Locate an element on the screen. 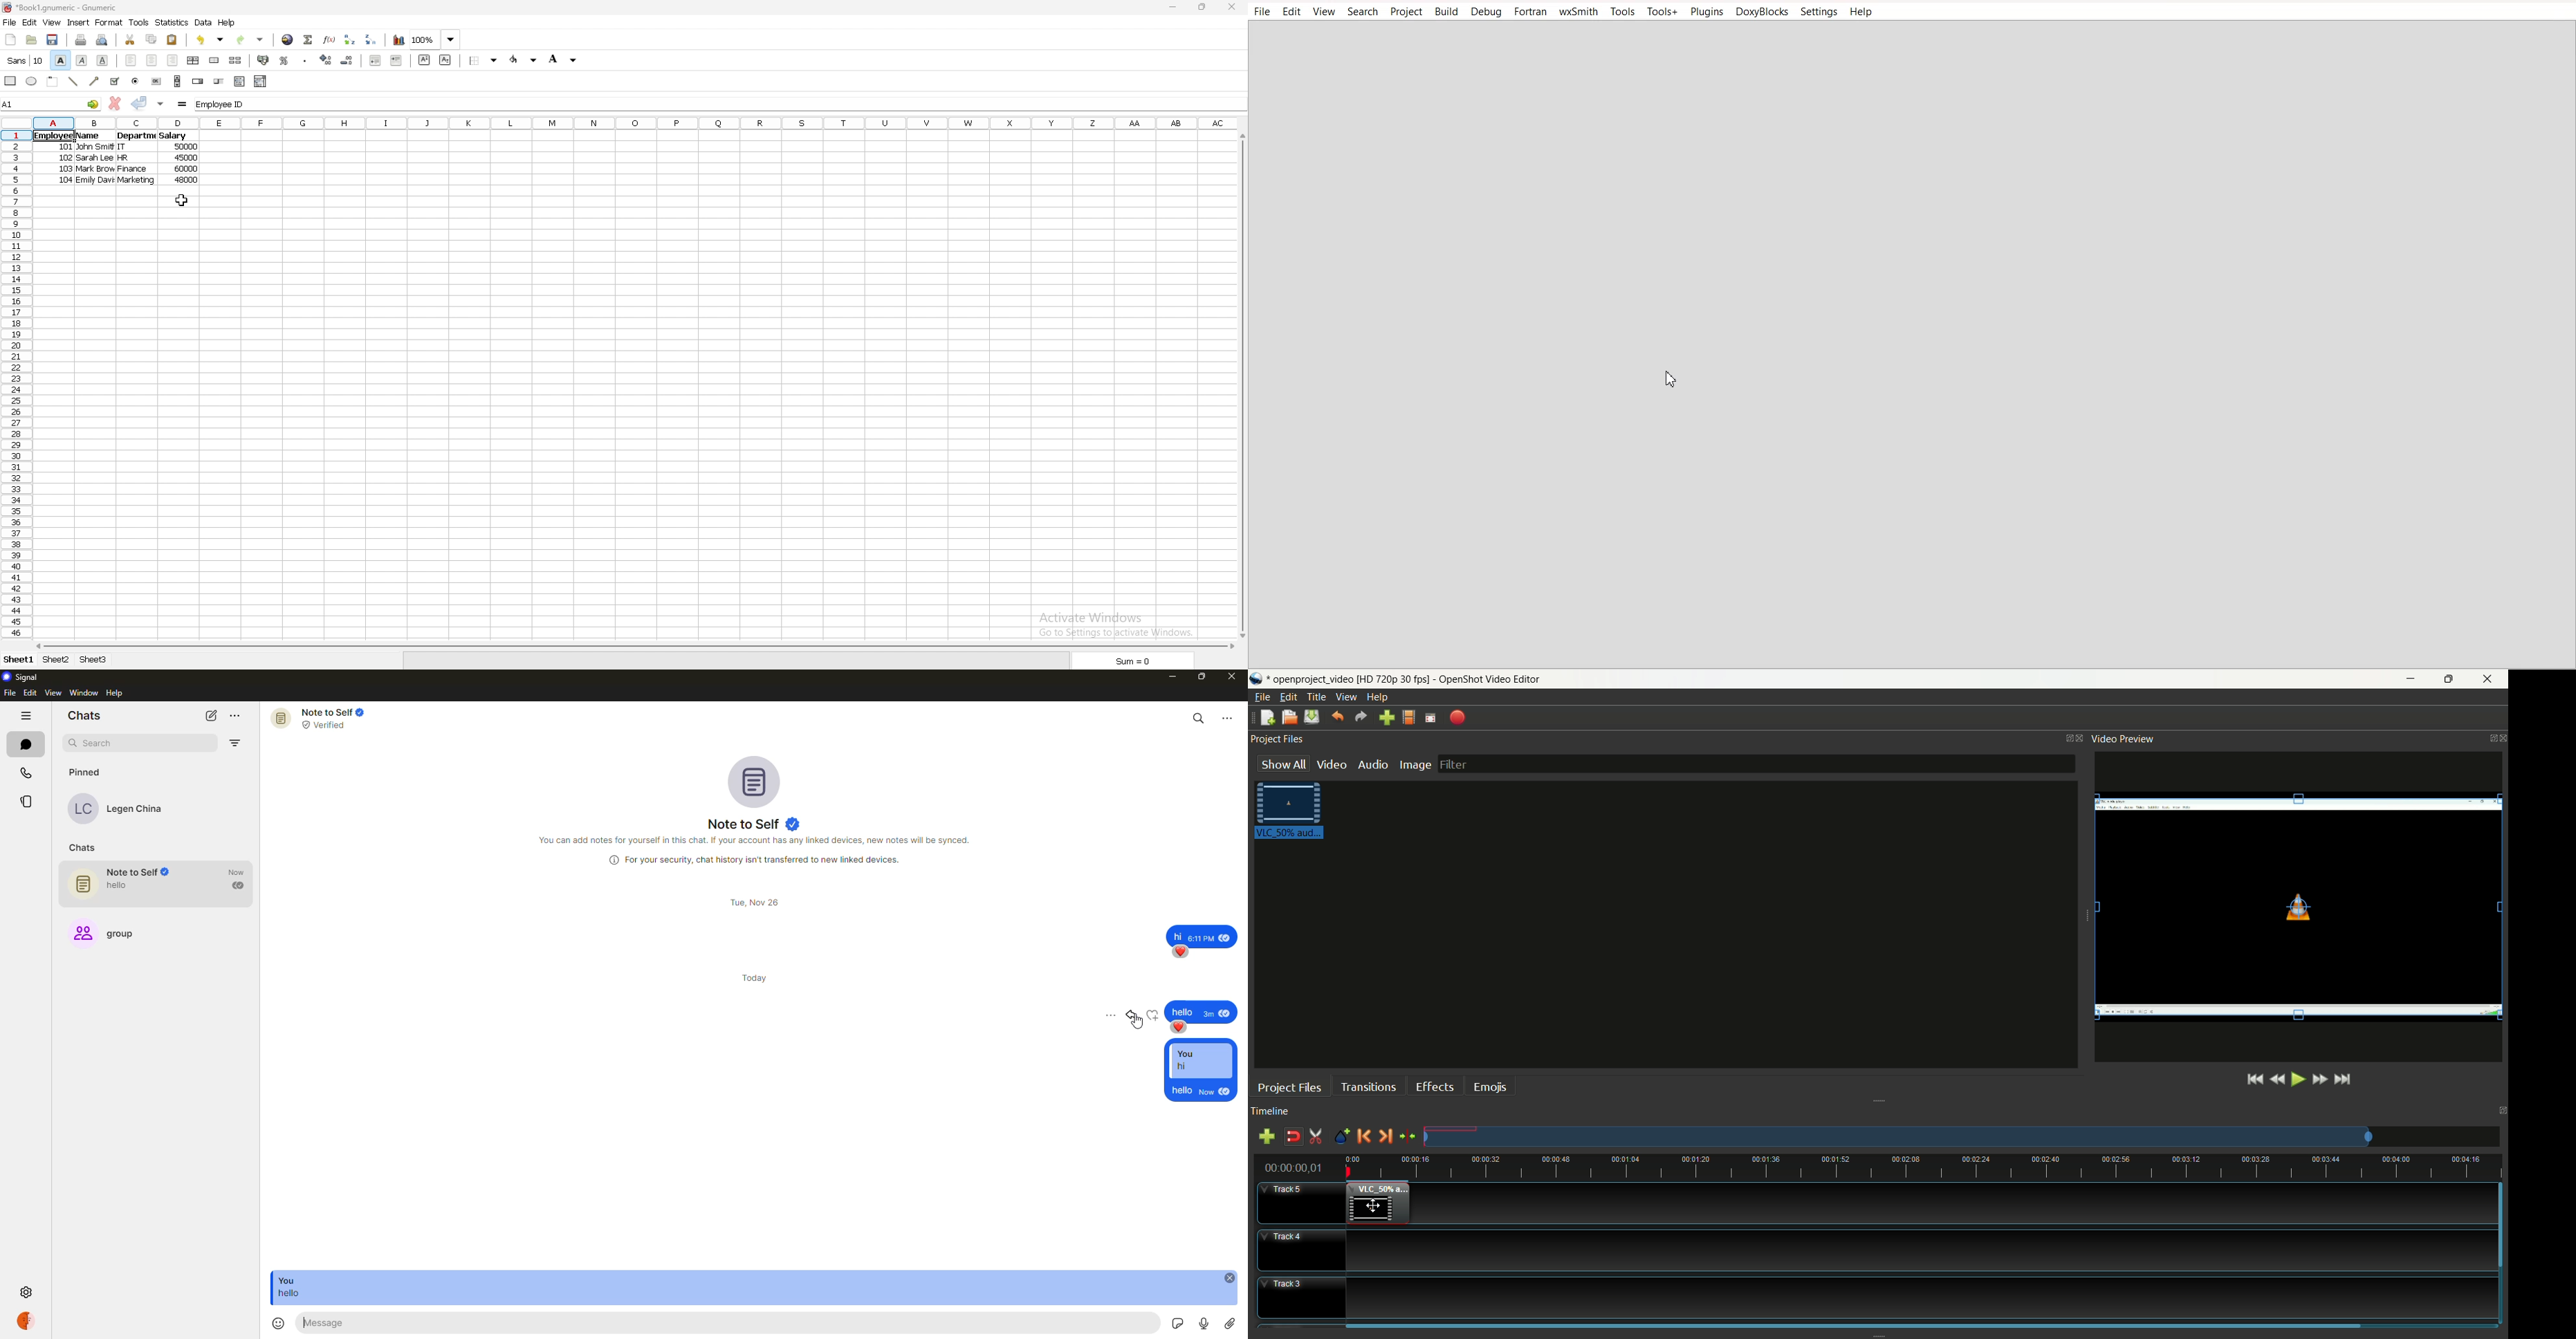 Image resolution: width=2576 pixels, height=1344 pixels. Tools+ is located at coordinates (1663, 11).